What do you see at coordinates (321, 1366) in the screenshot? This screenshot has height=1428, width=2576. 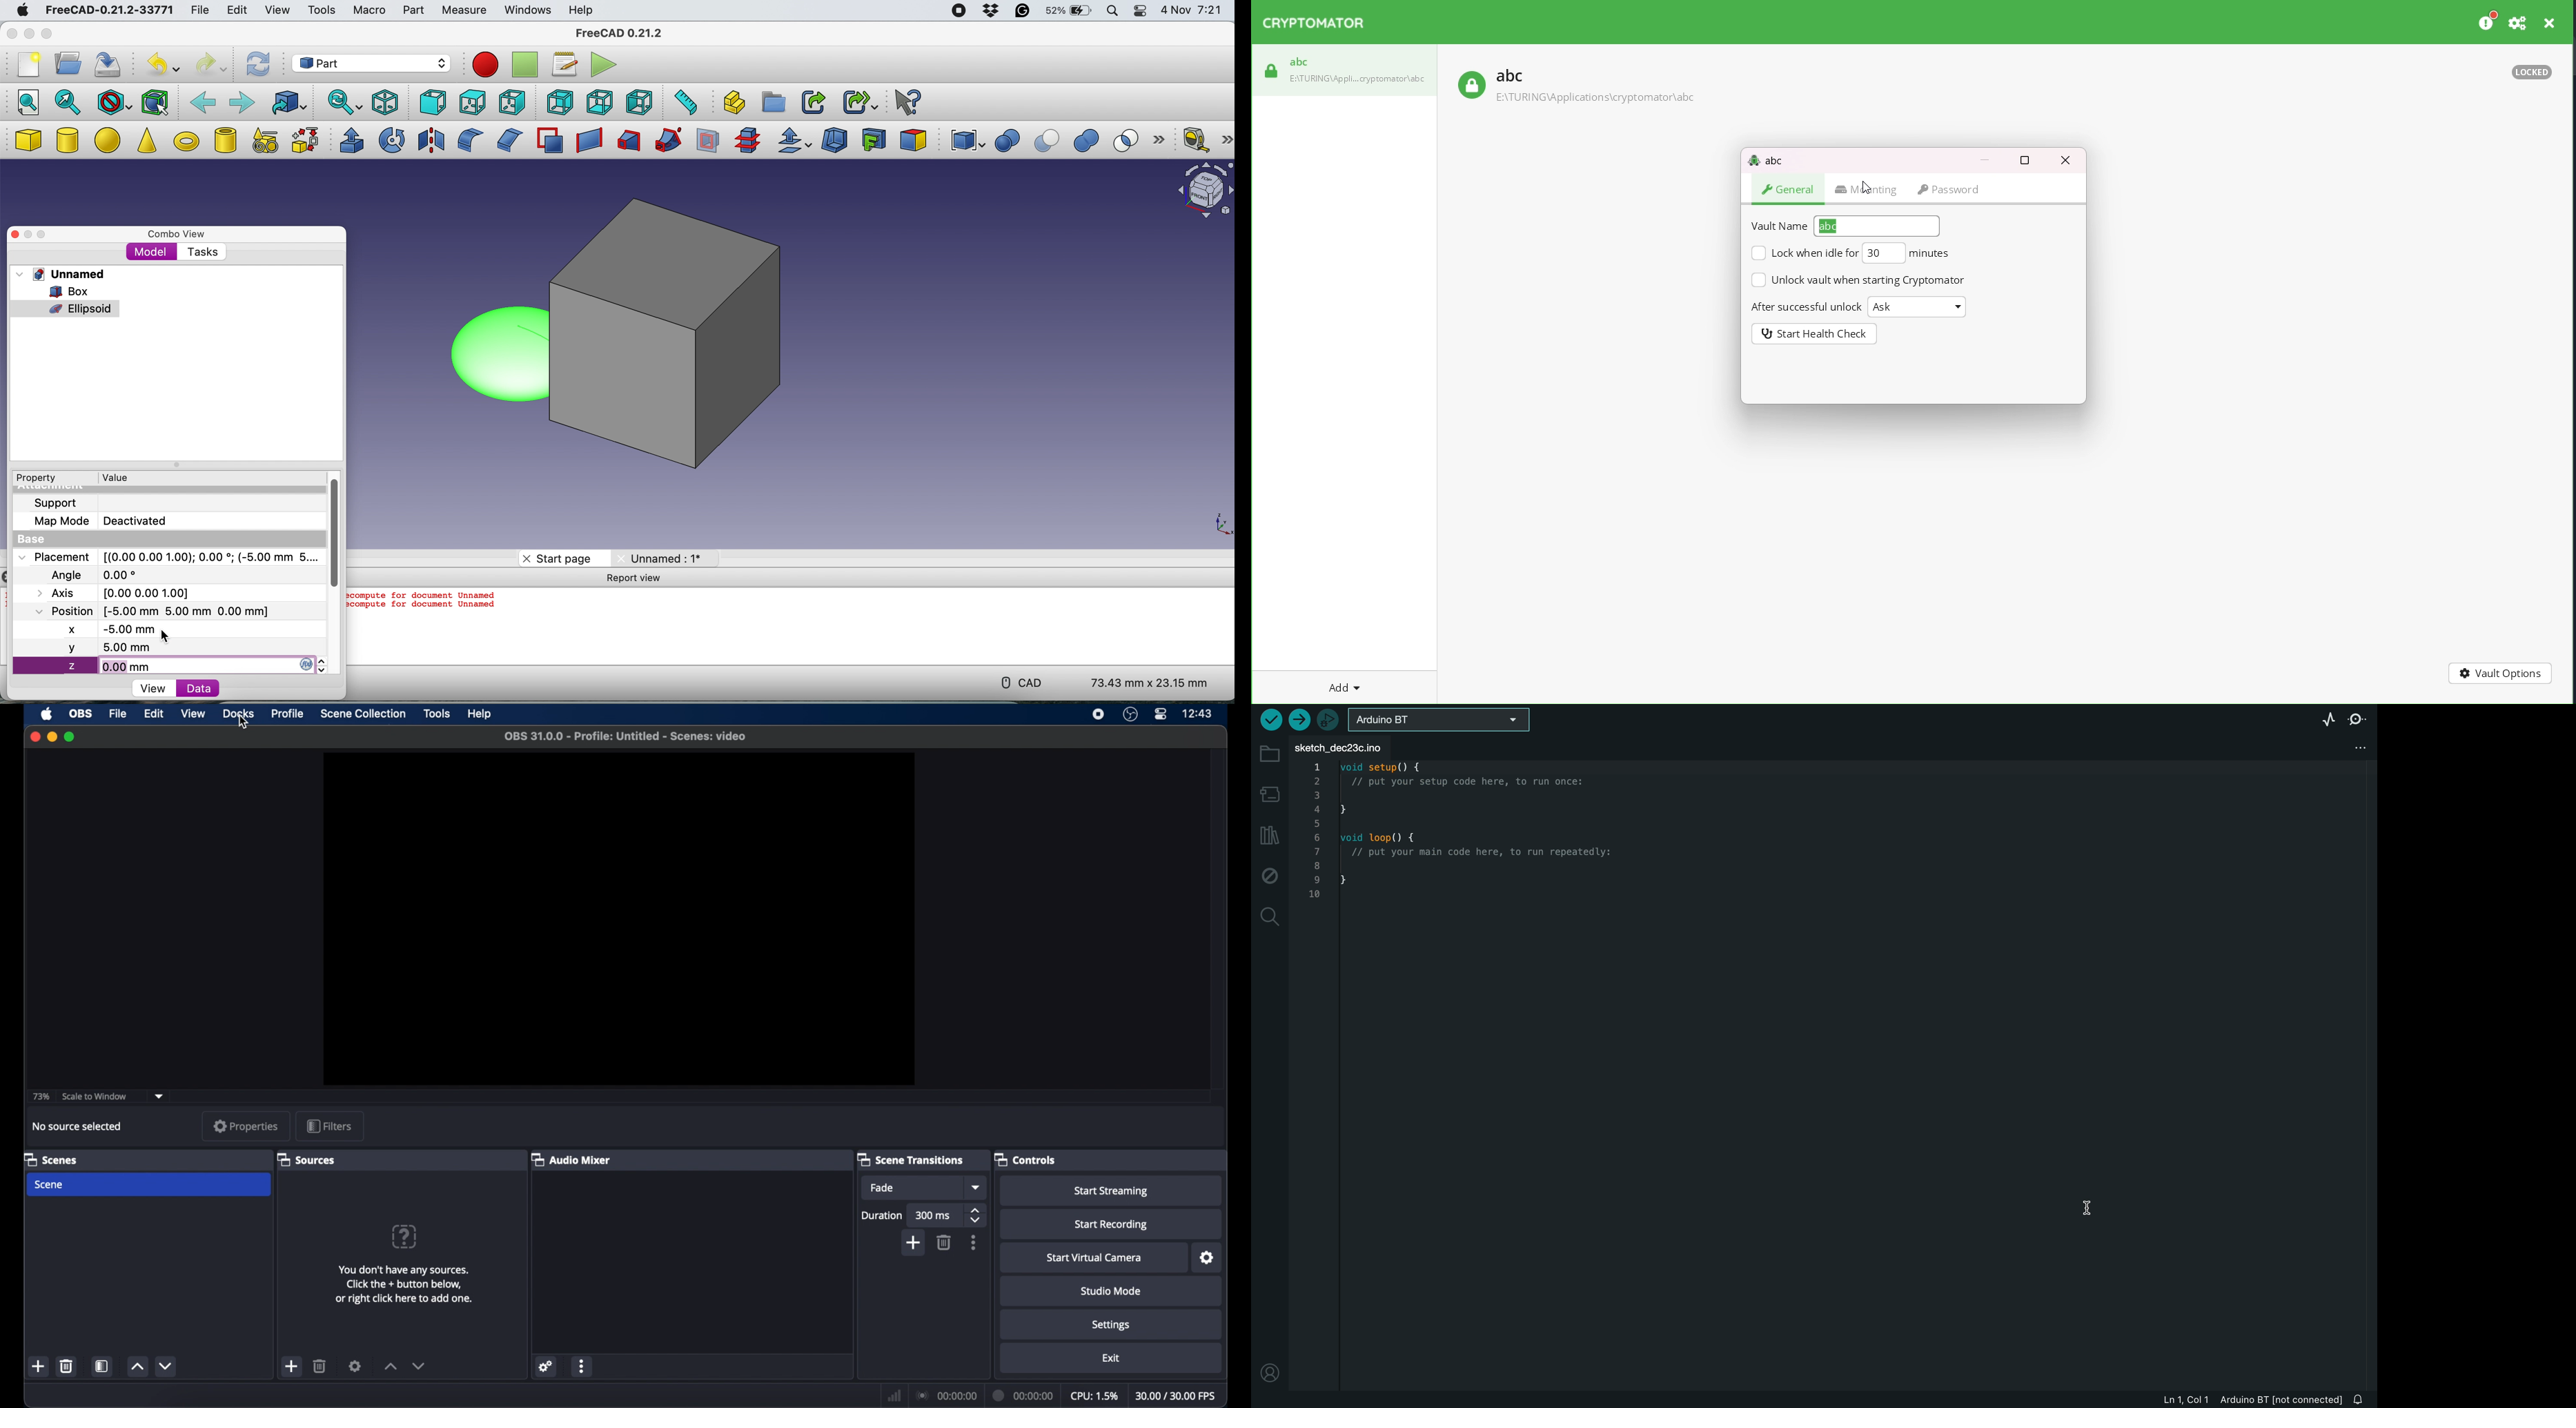 I see `delete` at bounding box center [321, 1366].